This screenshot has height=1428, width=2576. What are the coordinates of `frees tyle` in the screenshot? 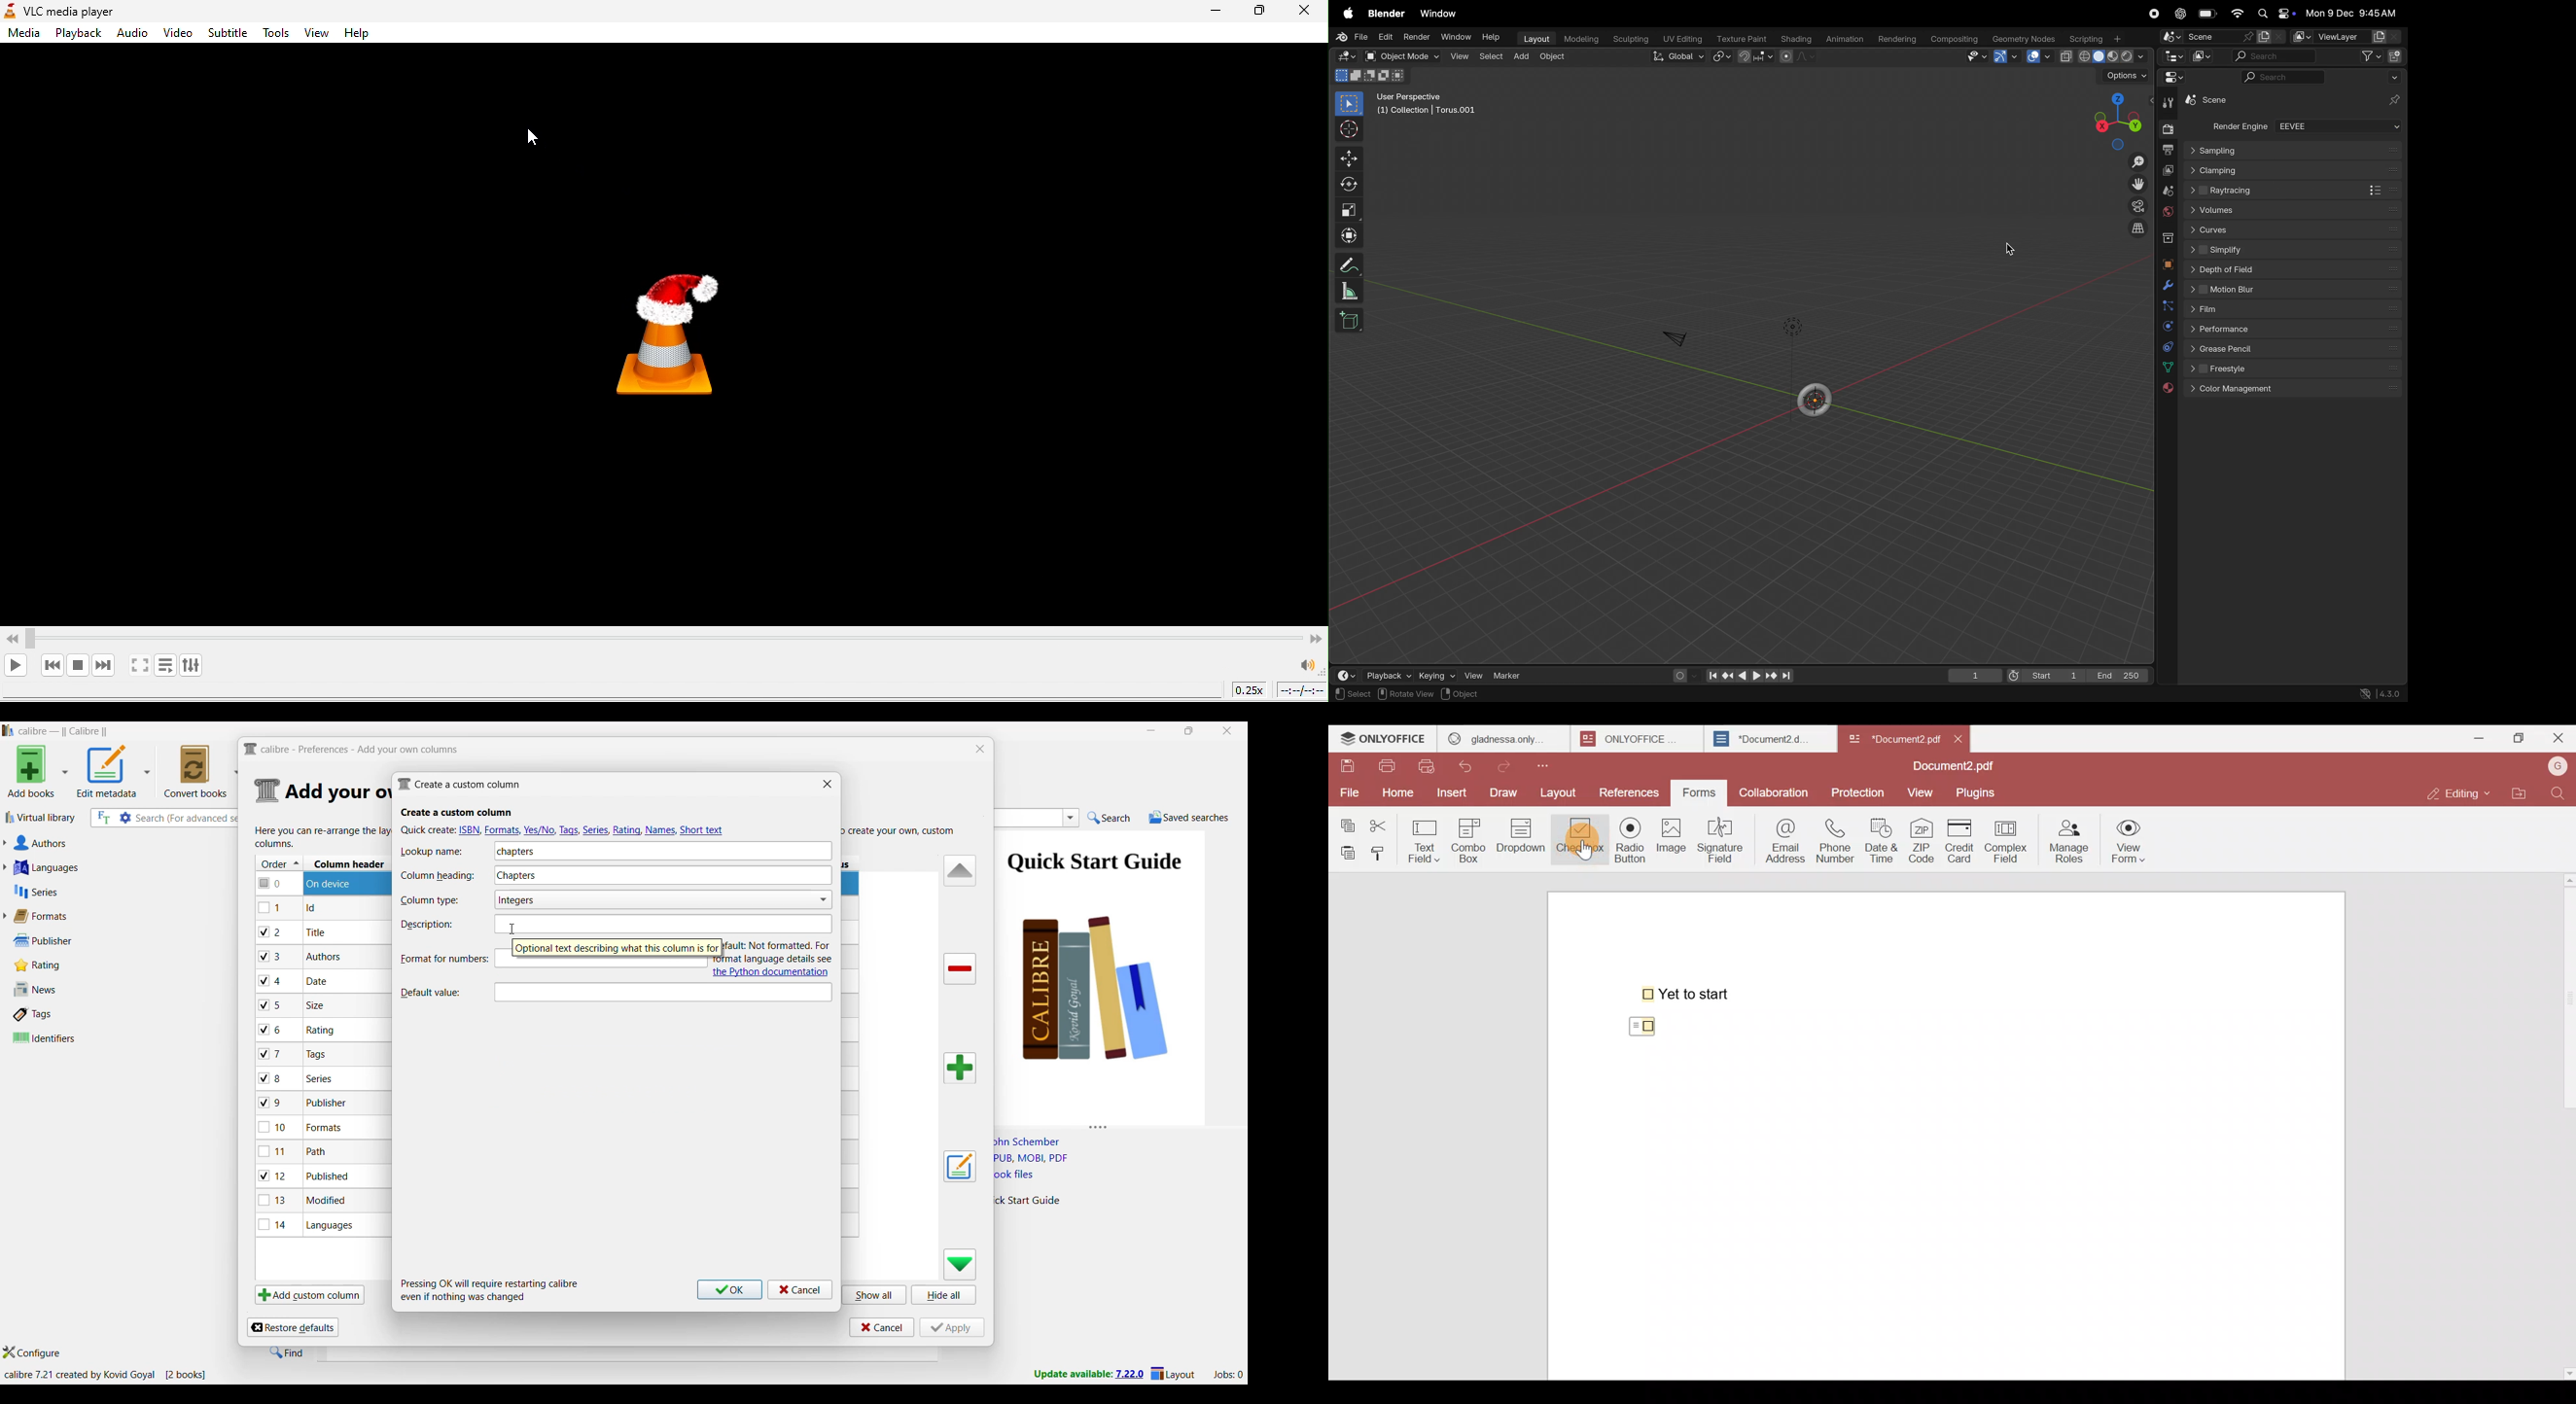 It's located at (2294, 370).